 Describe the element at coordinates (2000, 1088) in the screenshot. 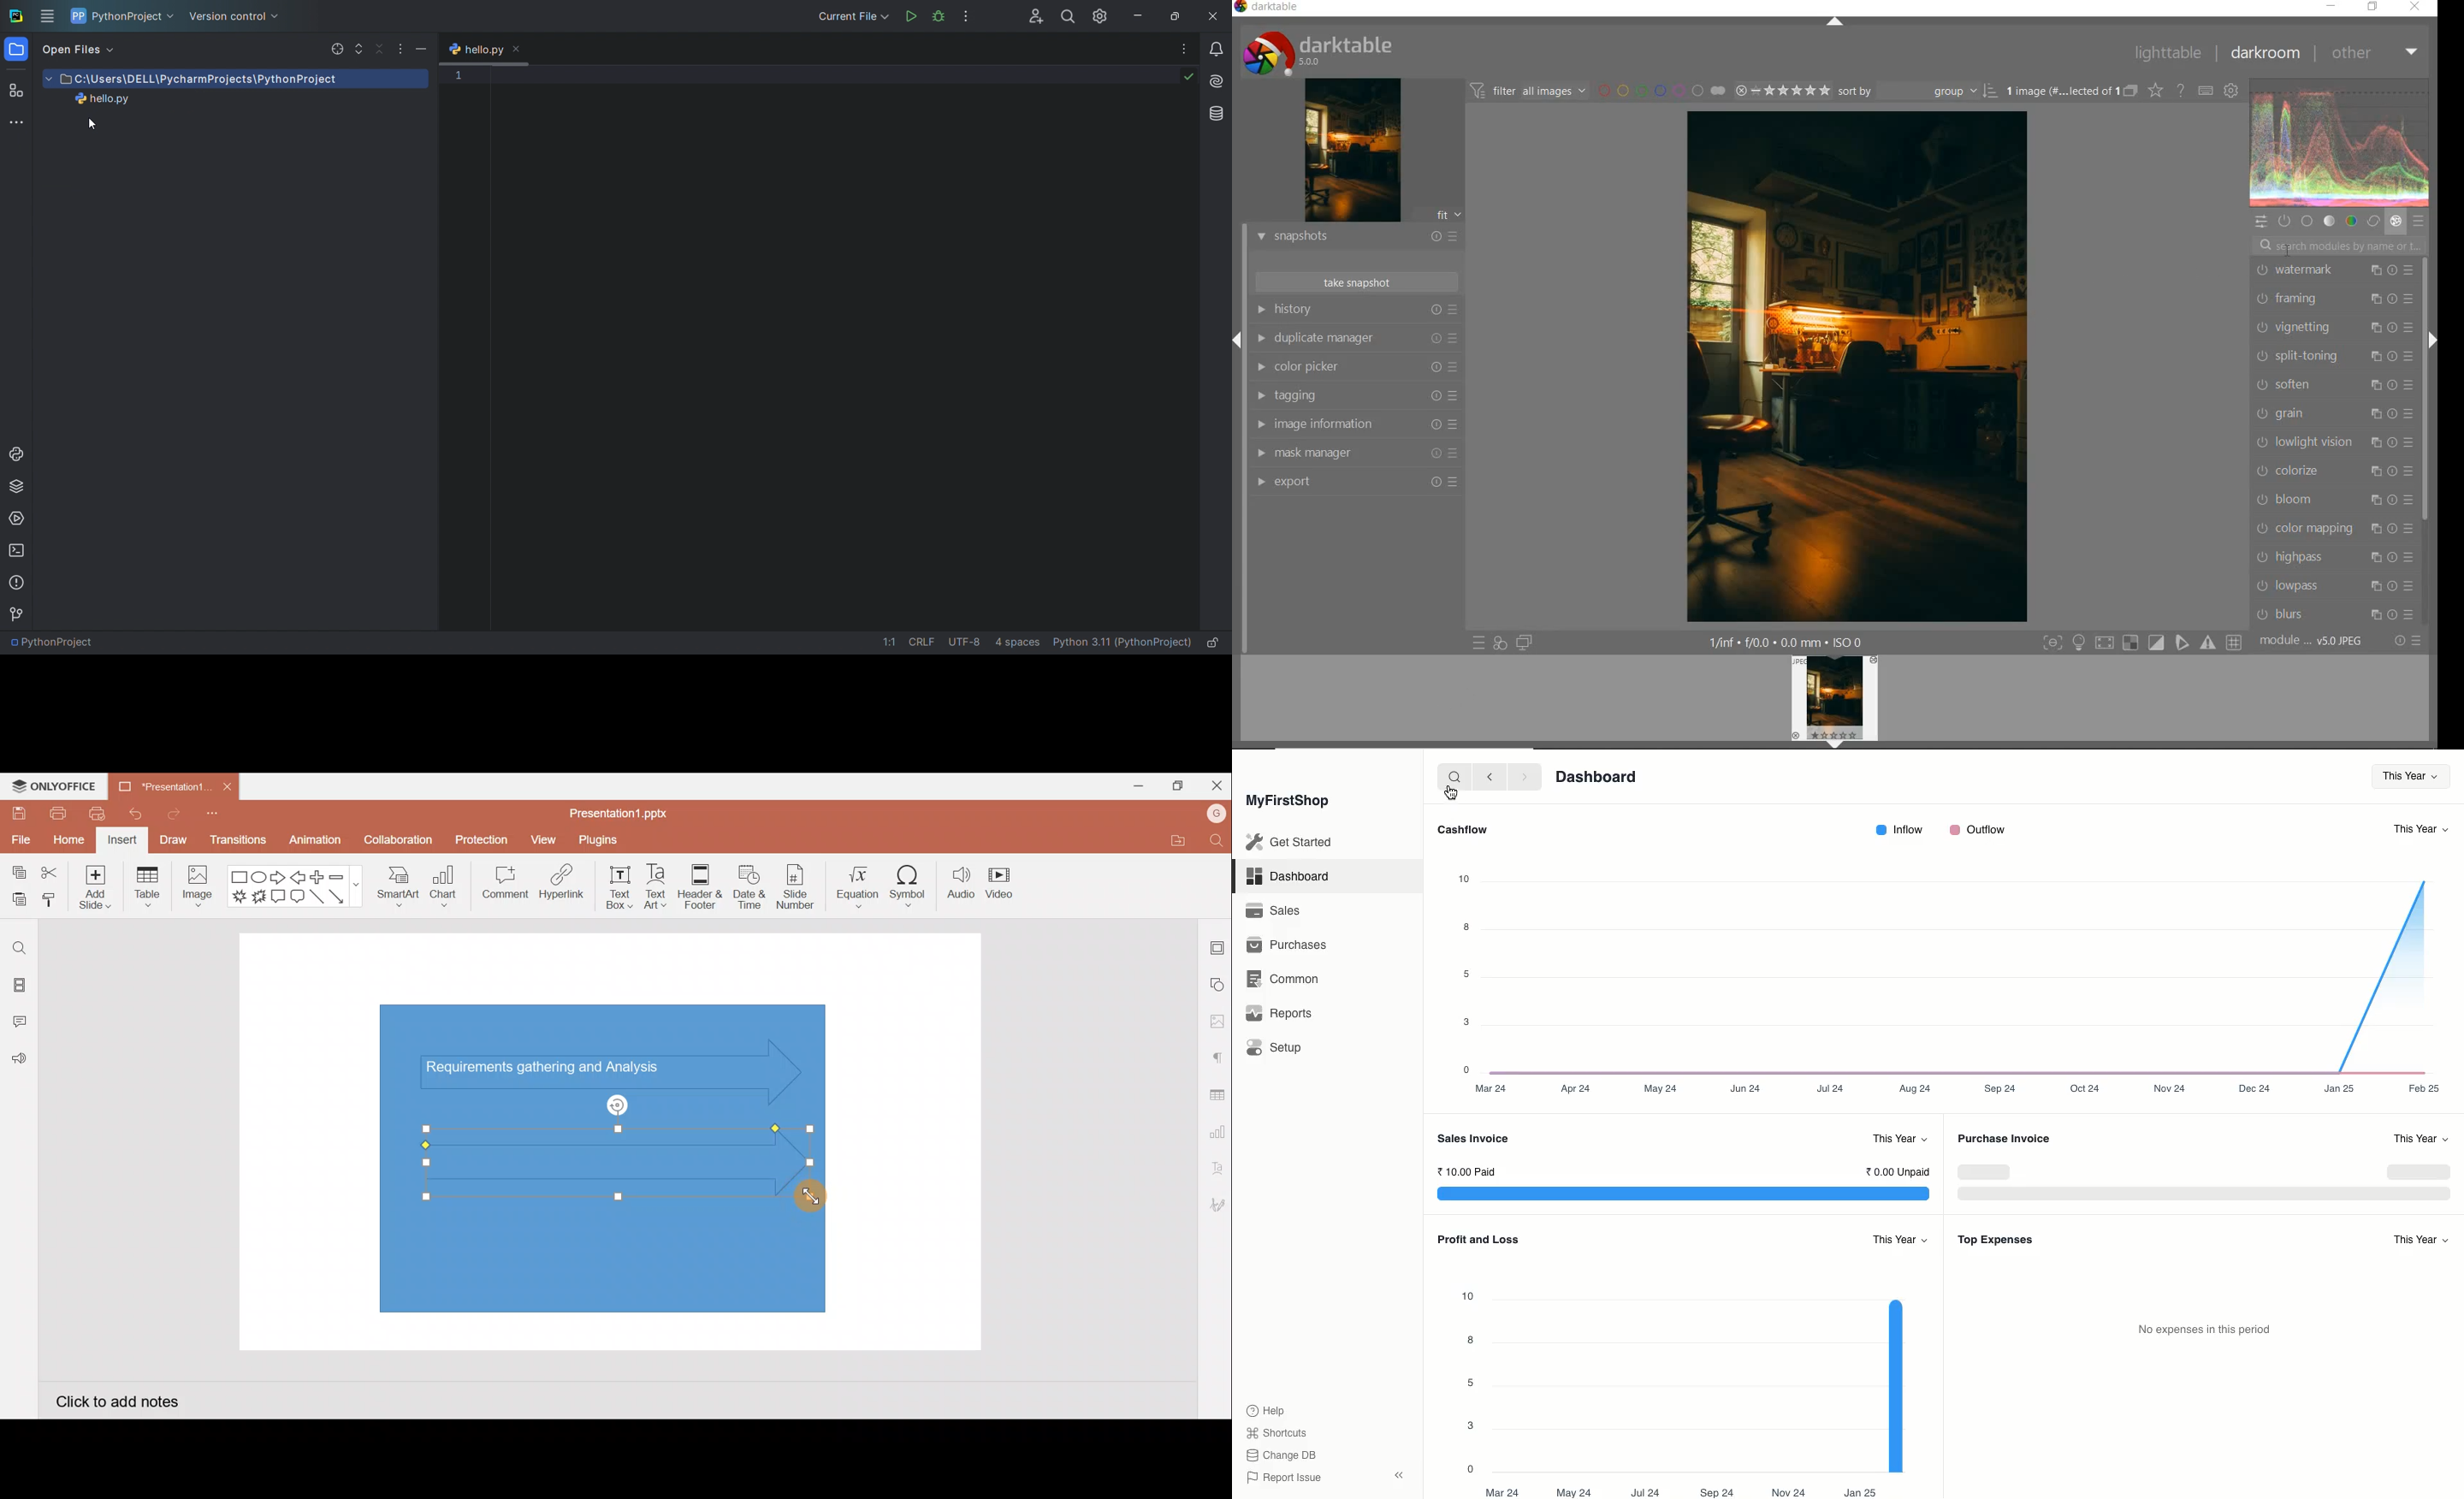

I see `Sep24` at that location.